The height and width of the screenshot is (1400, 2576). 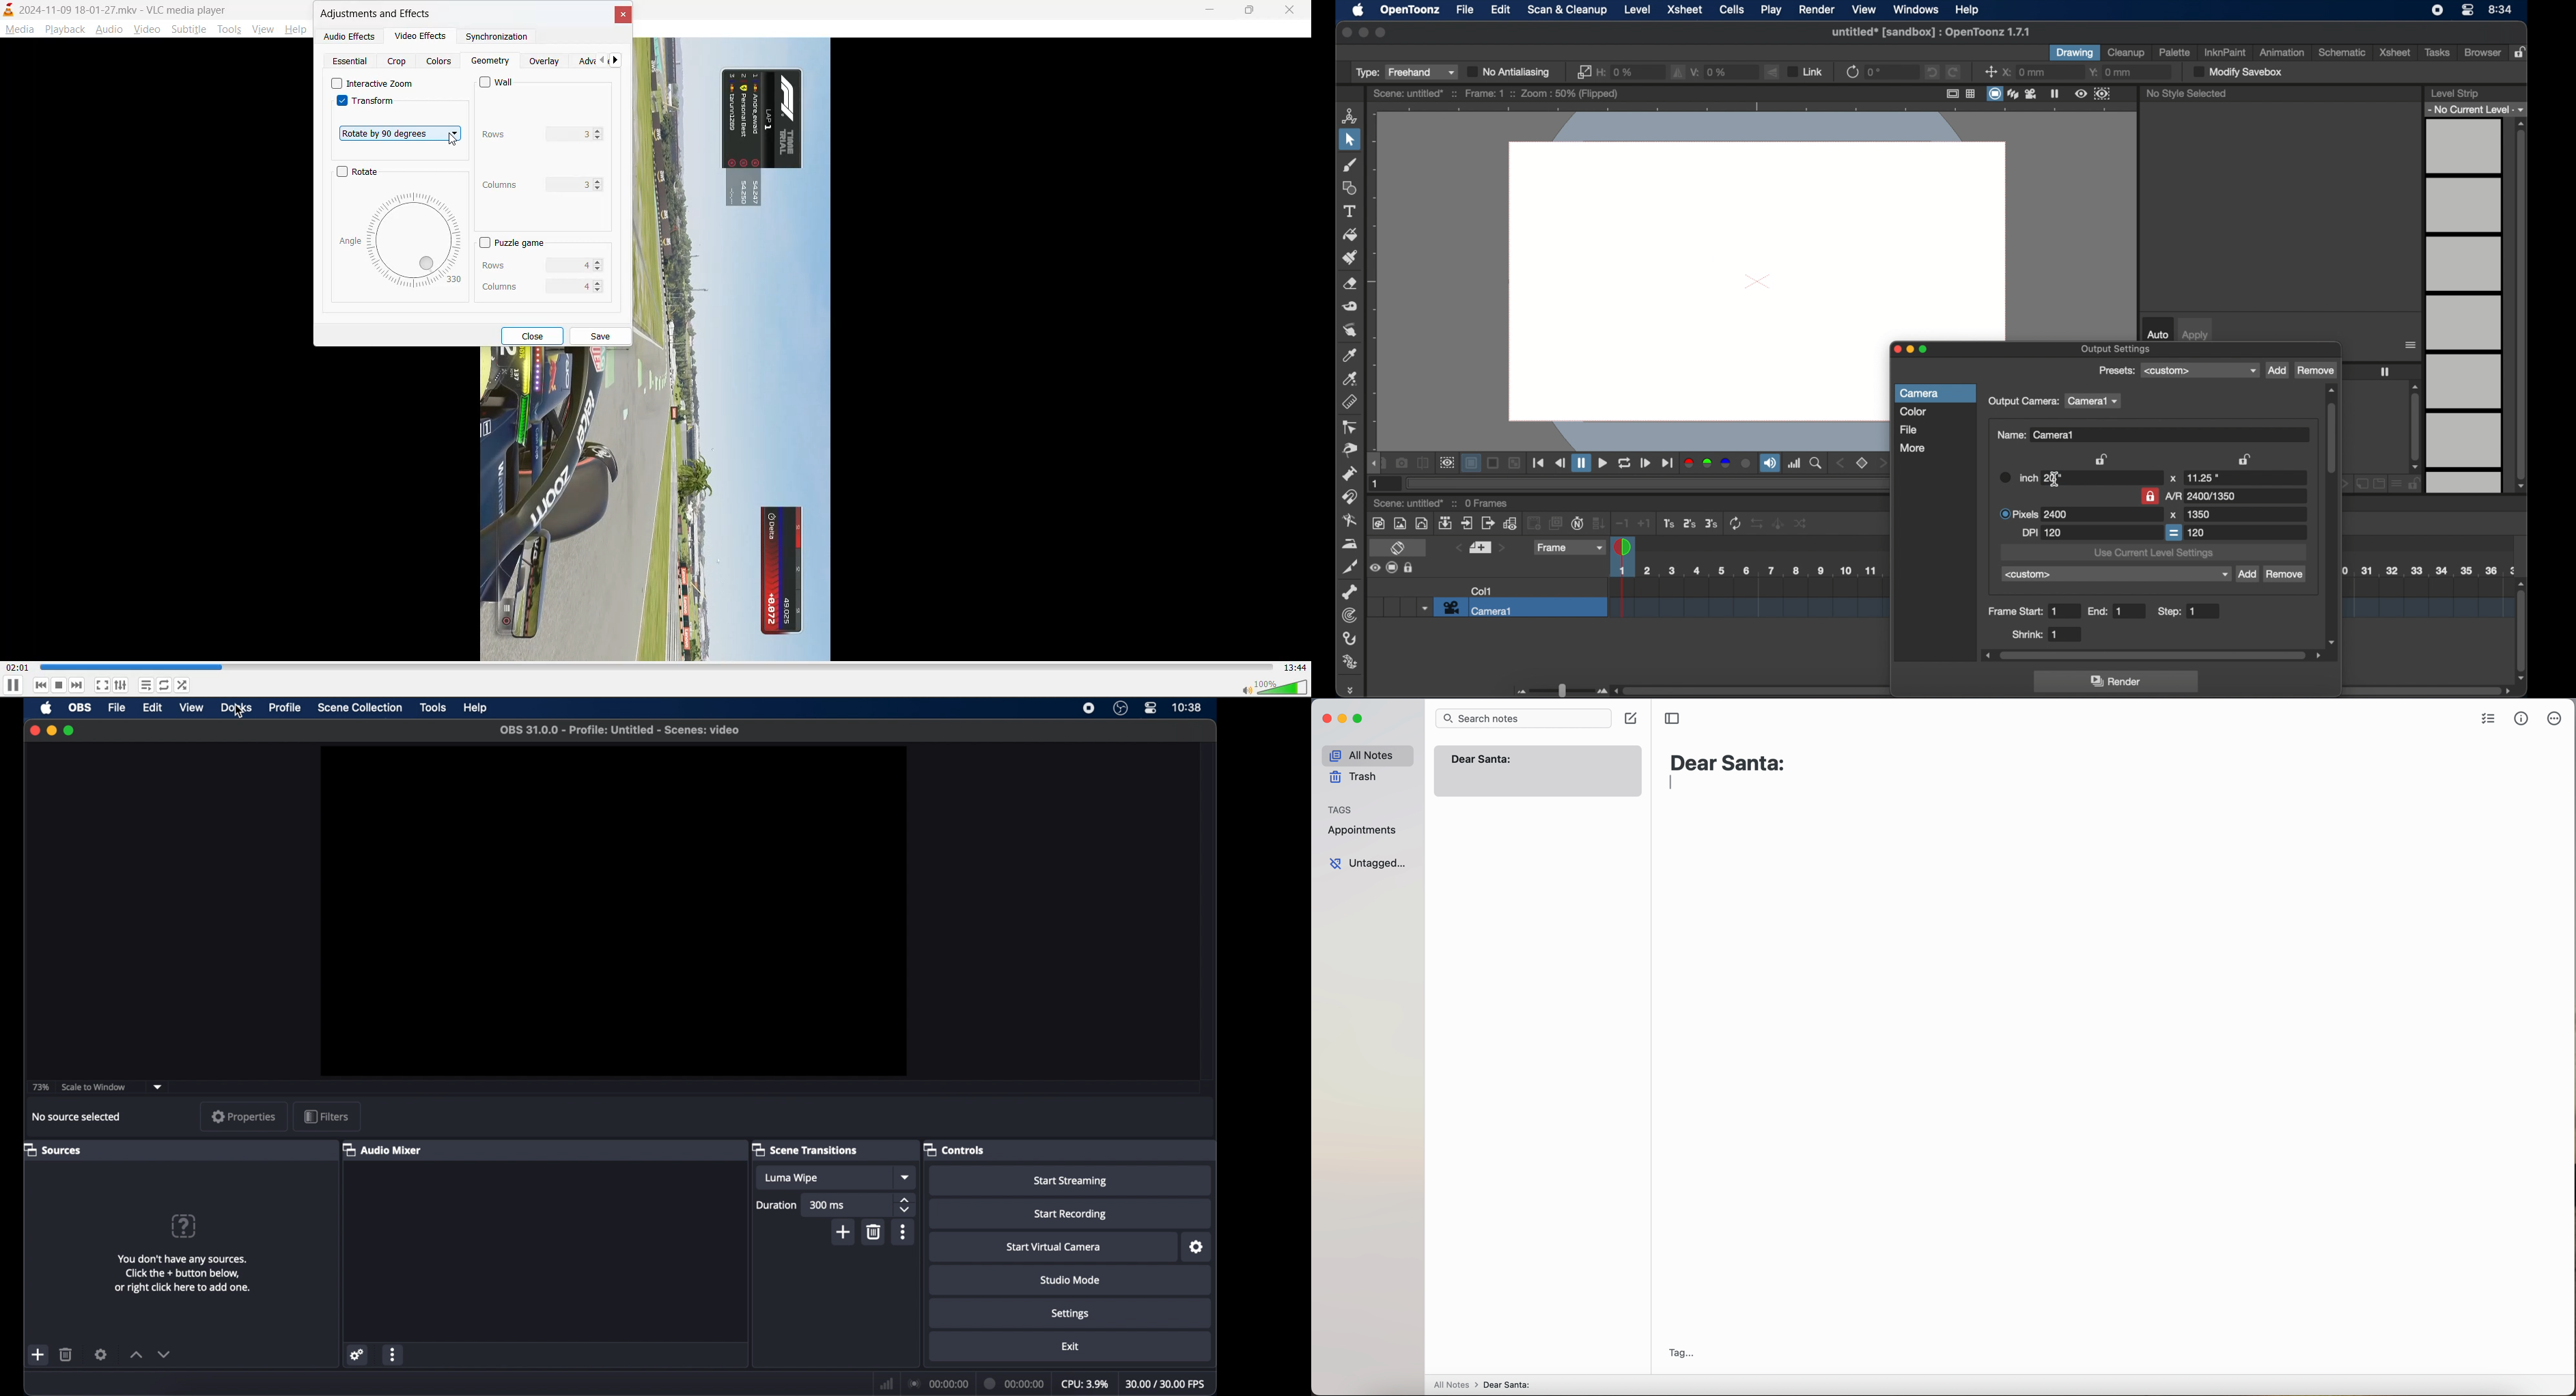 What do you see at coordinates (528, 262) in the screenshot?
I see `rows` at bounding box center [528, 262].